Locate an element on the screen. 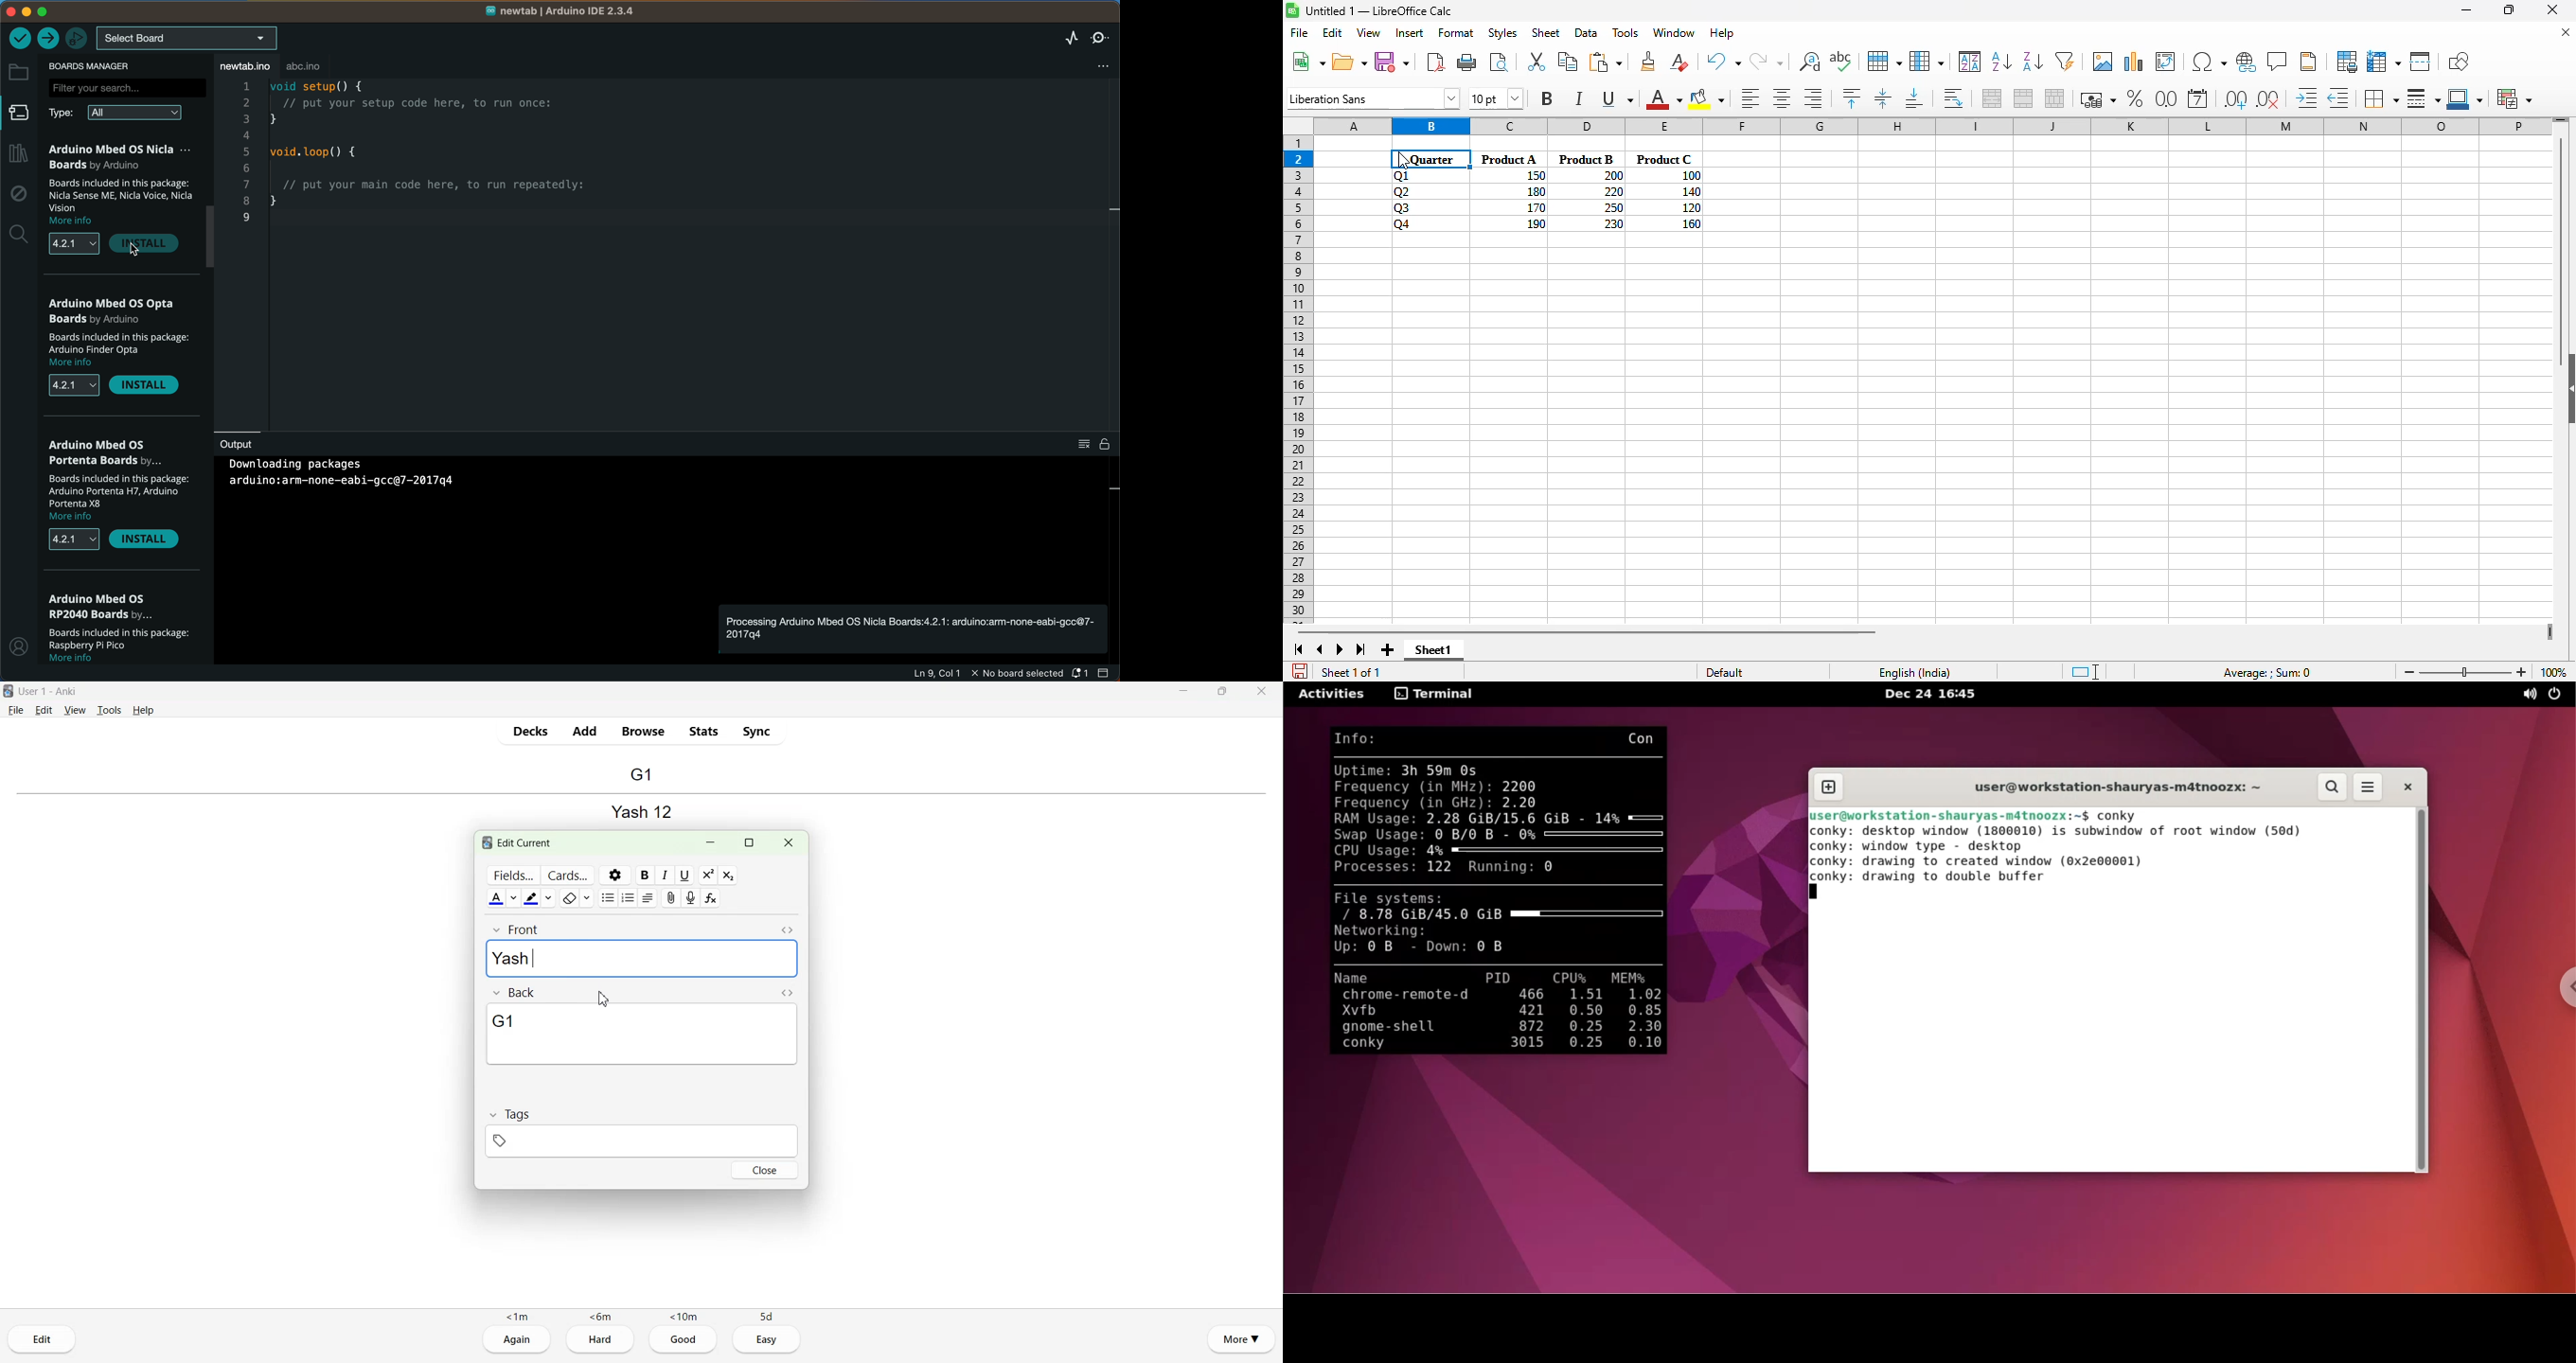 Image resolution: width=2576 pixels, height=1372 pixels. close is located at coordinates (2551, 9).